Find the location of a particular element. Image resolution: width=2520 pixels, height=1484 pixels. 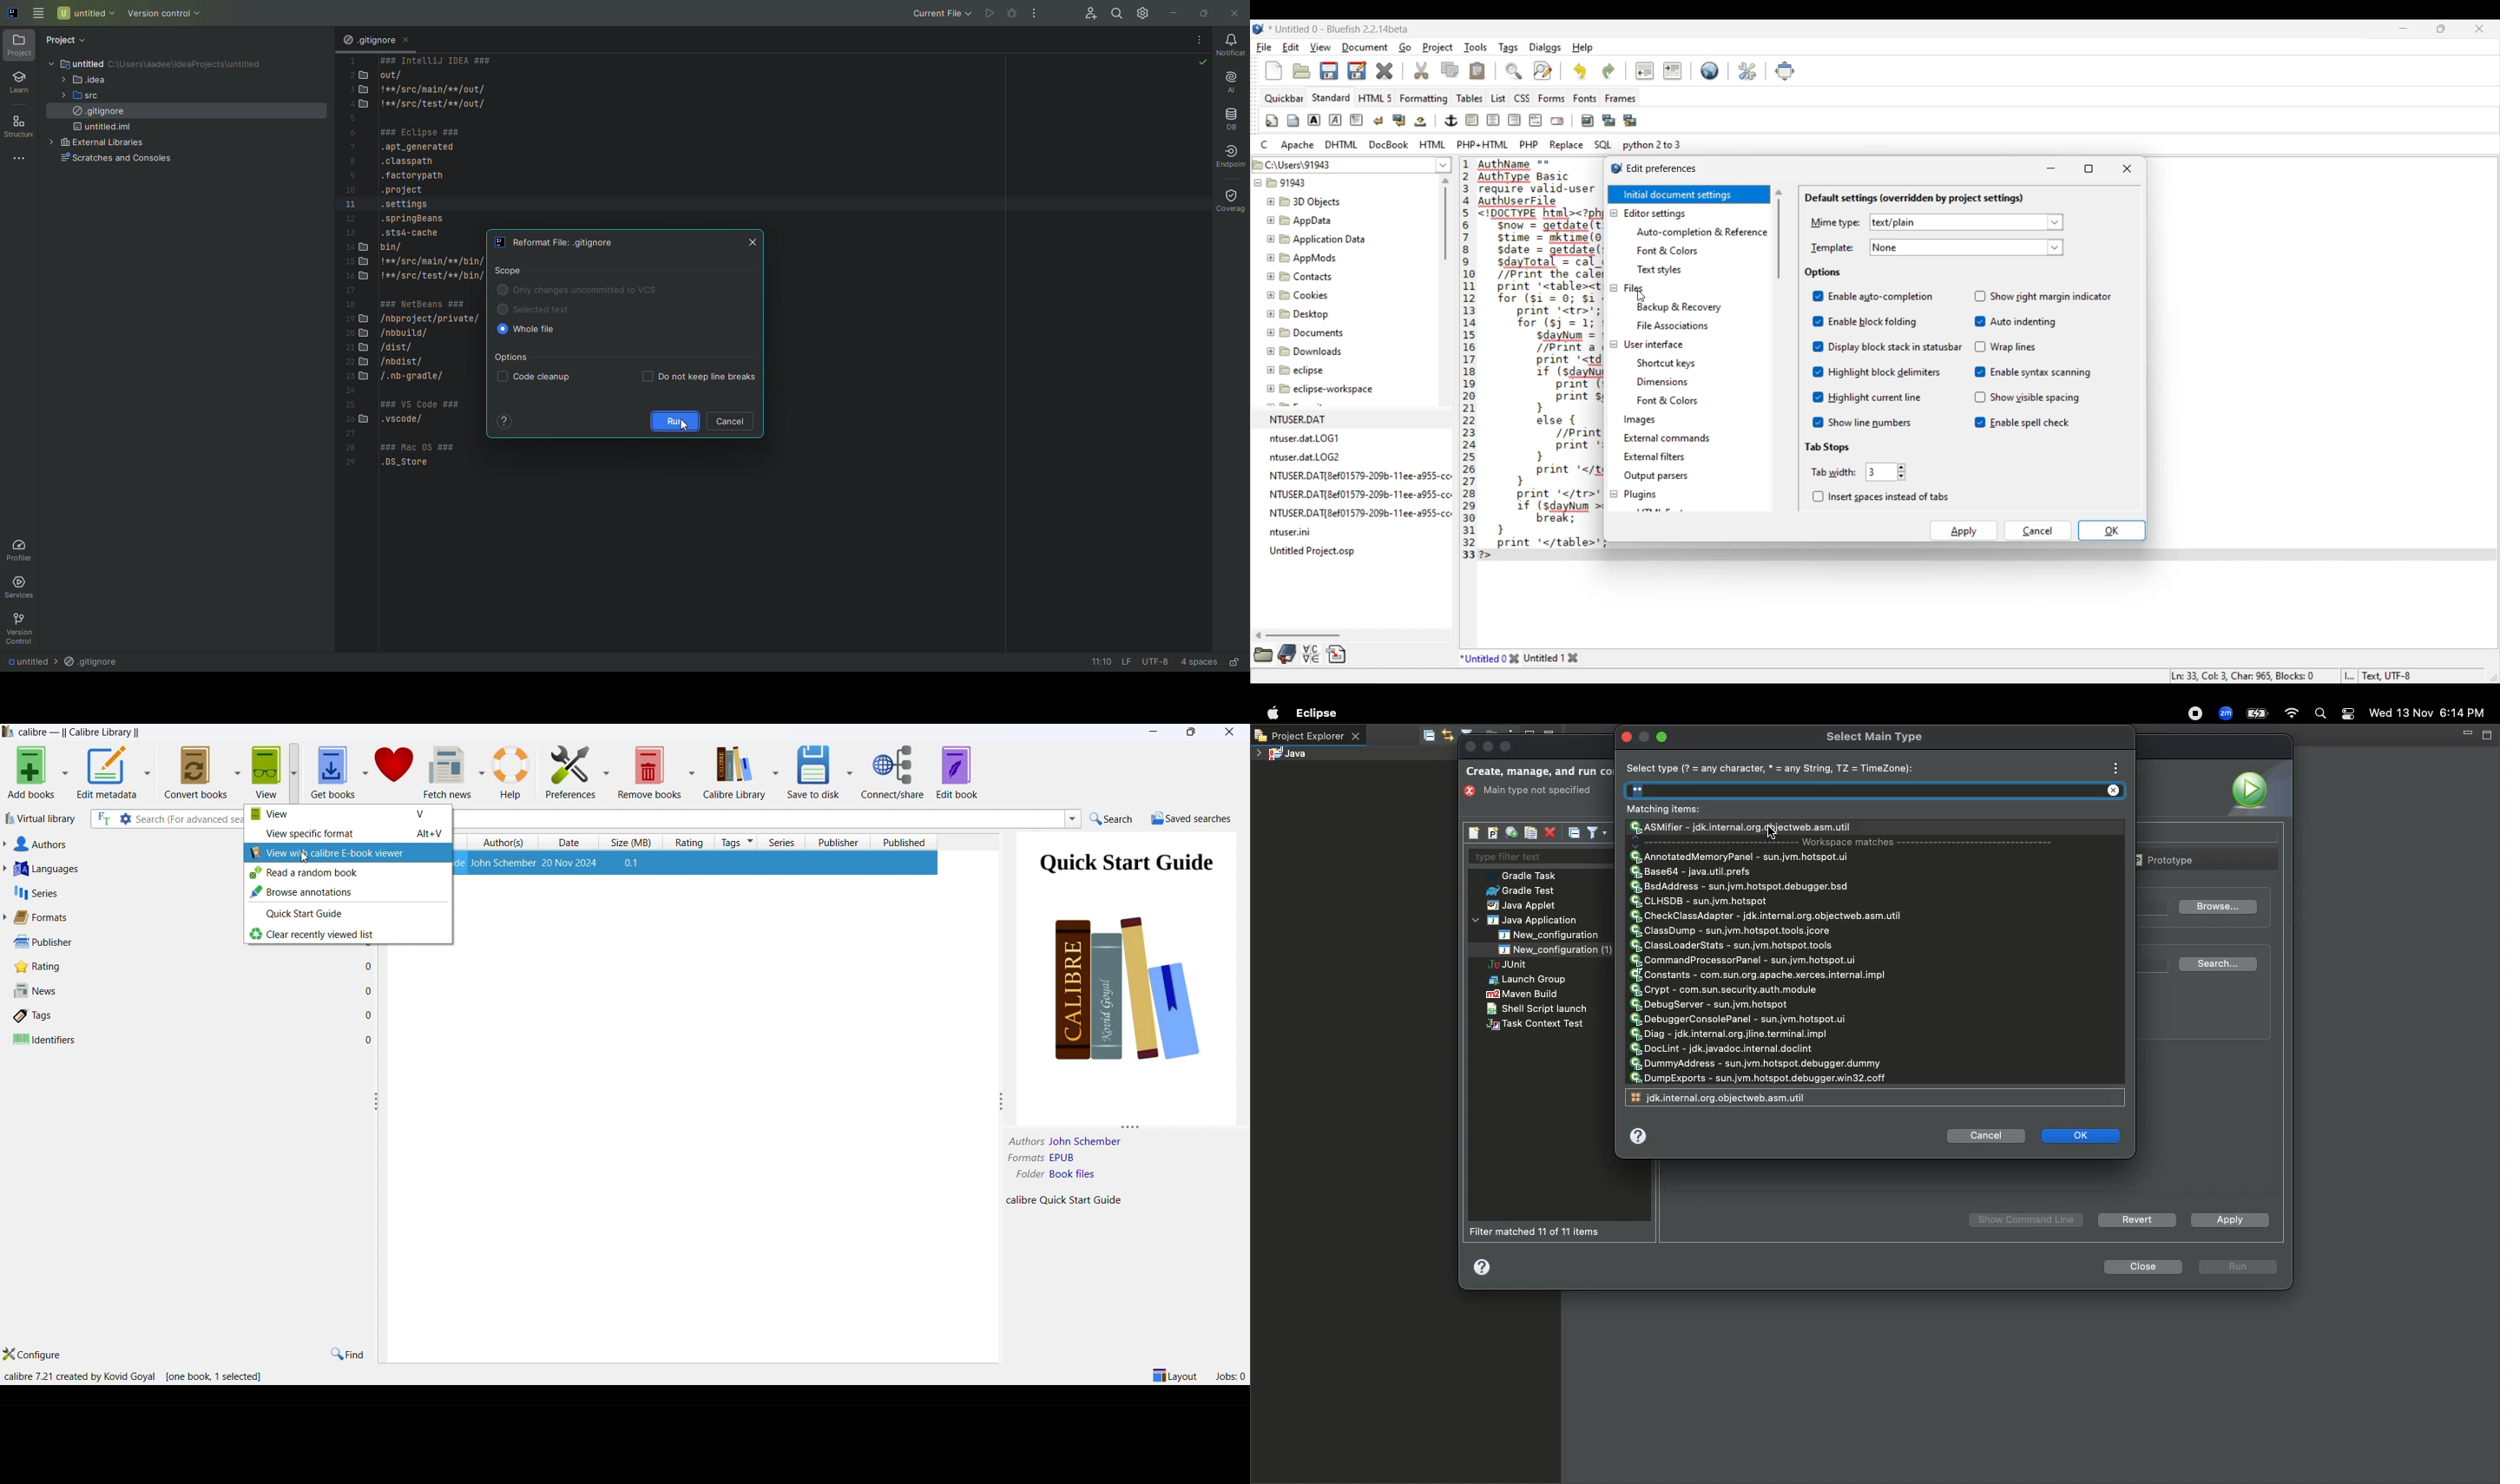

Profiler is located at coordinates (21, 549).